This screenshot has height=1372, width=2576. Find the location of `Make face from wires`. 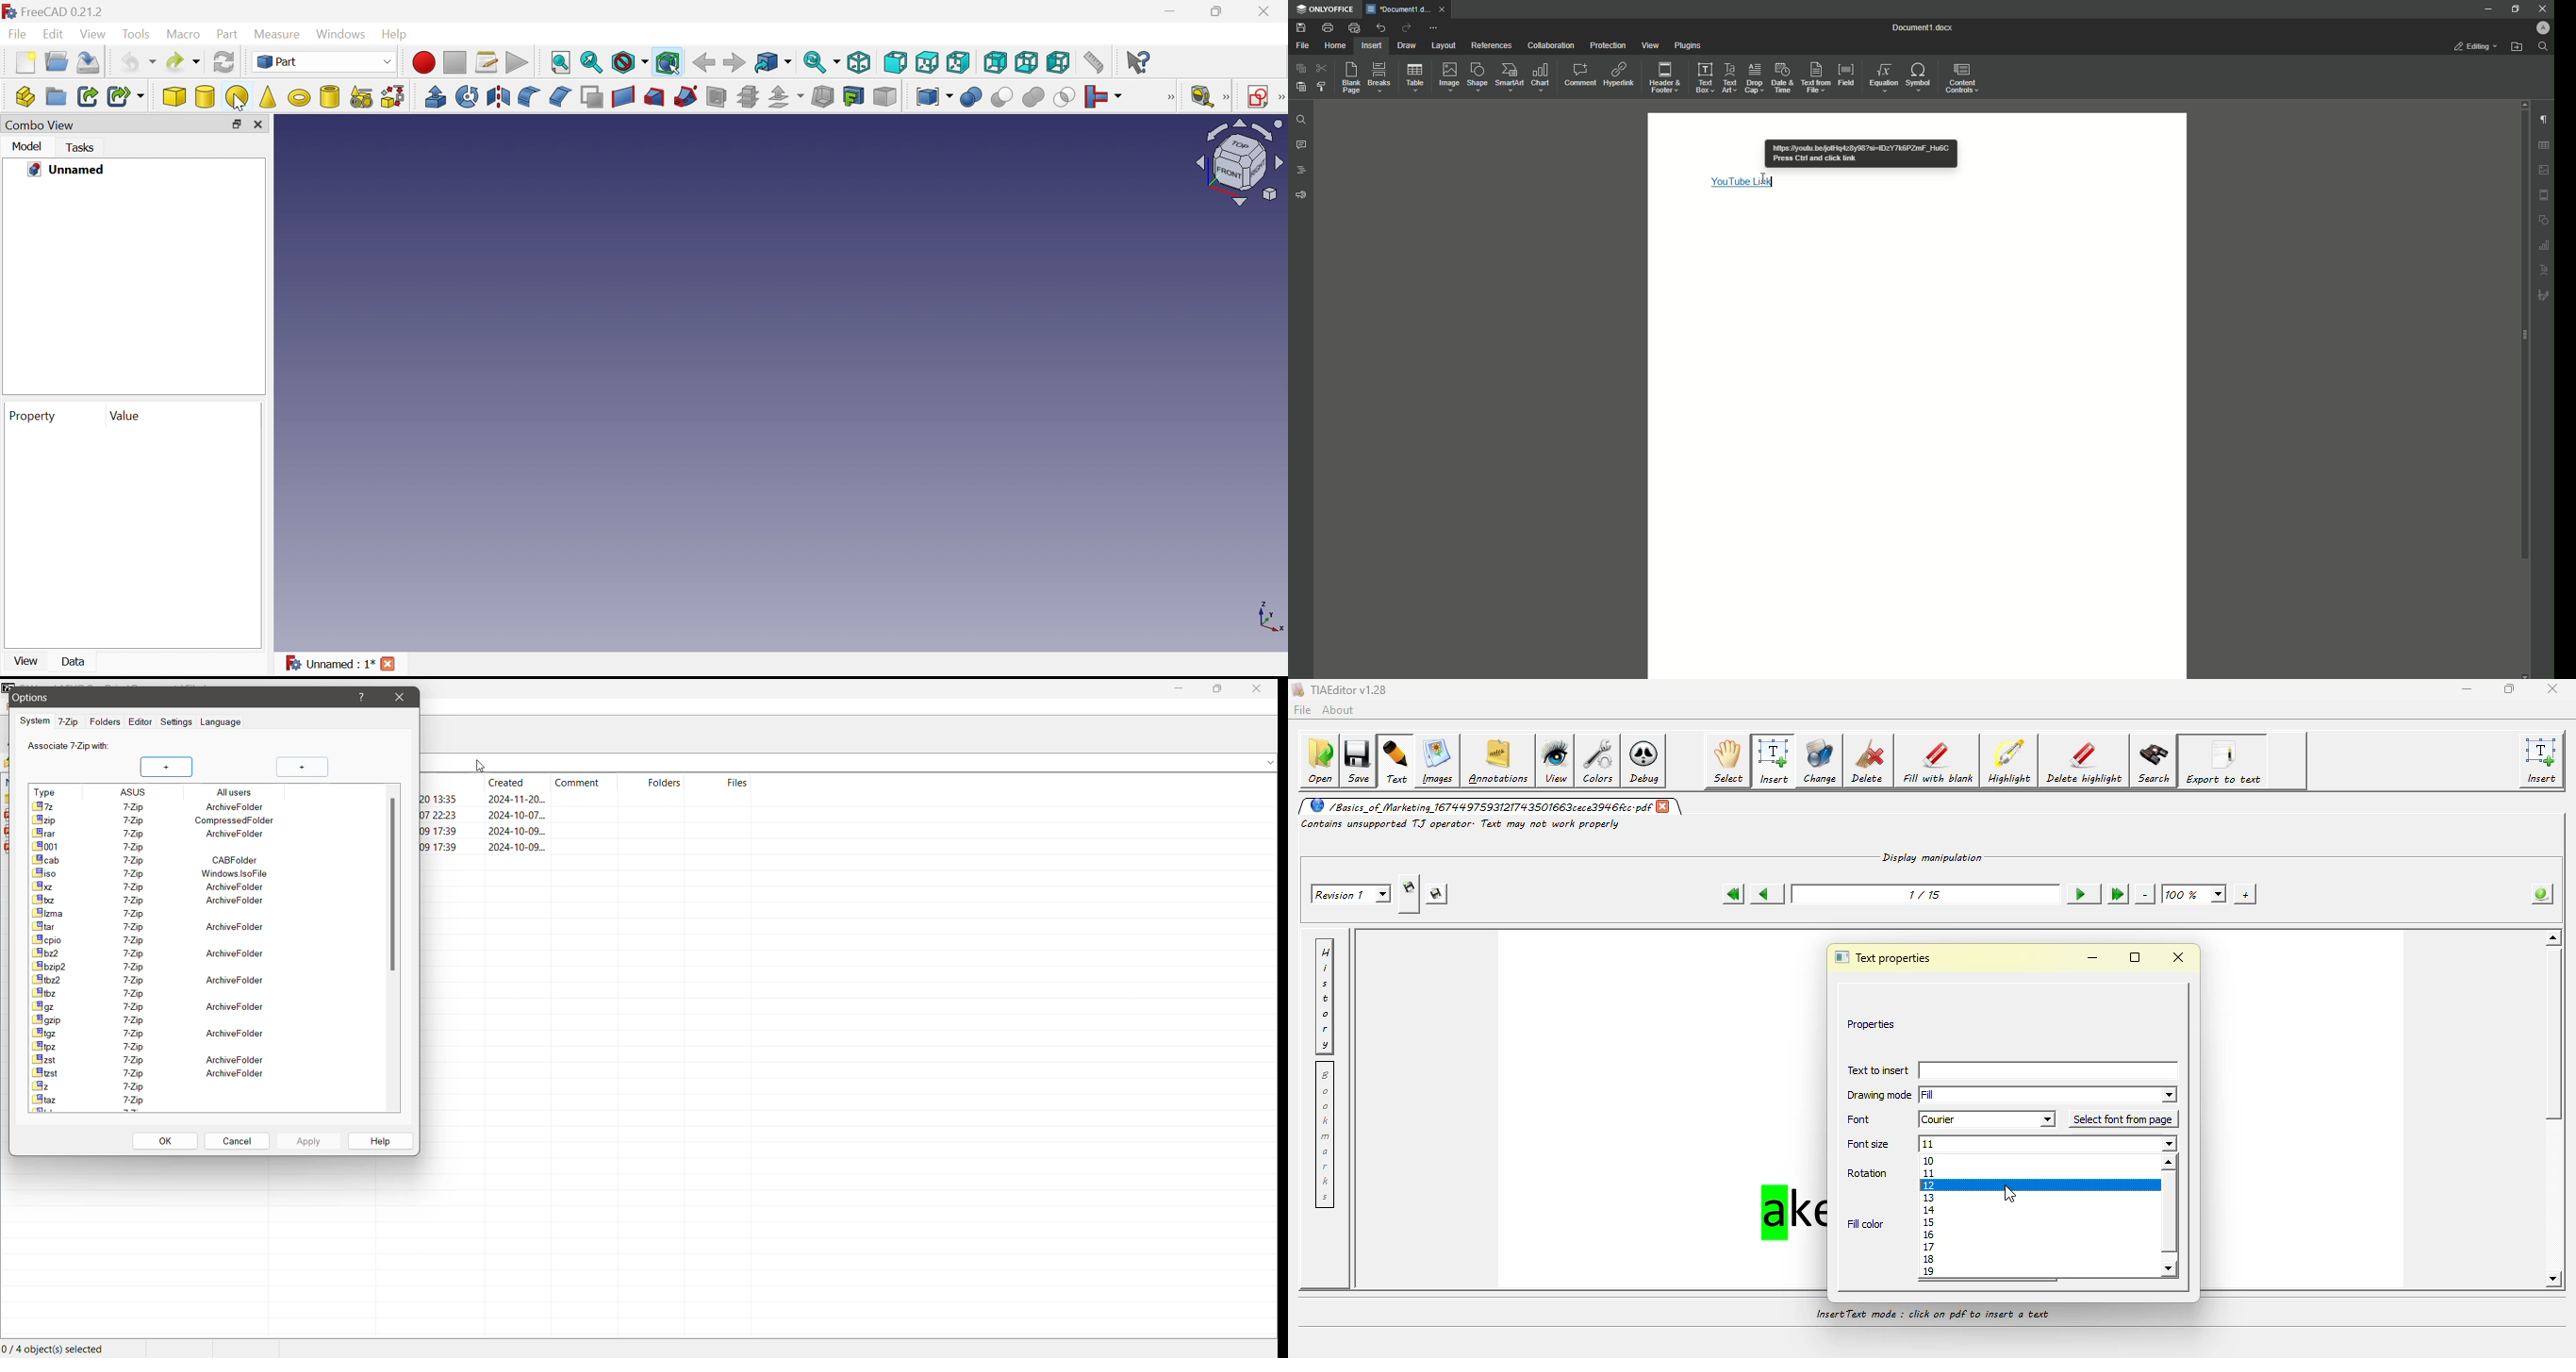

Make face from wires is located at coordinates (592, 96).